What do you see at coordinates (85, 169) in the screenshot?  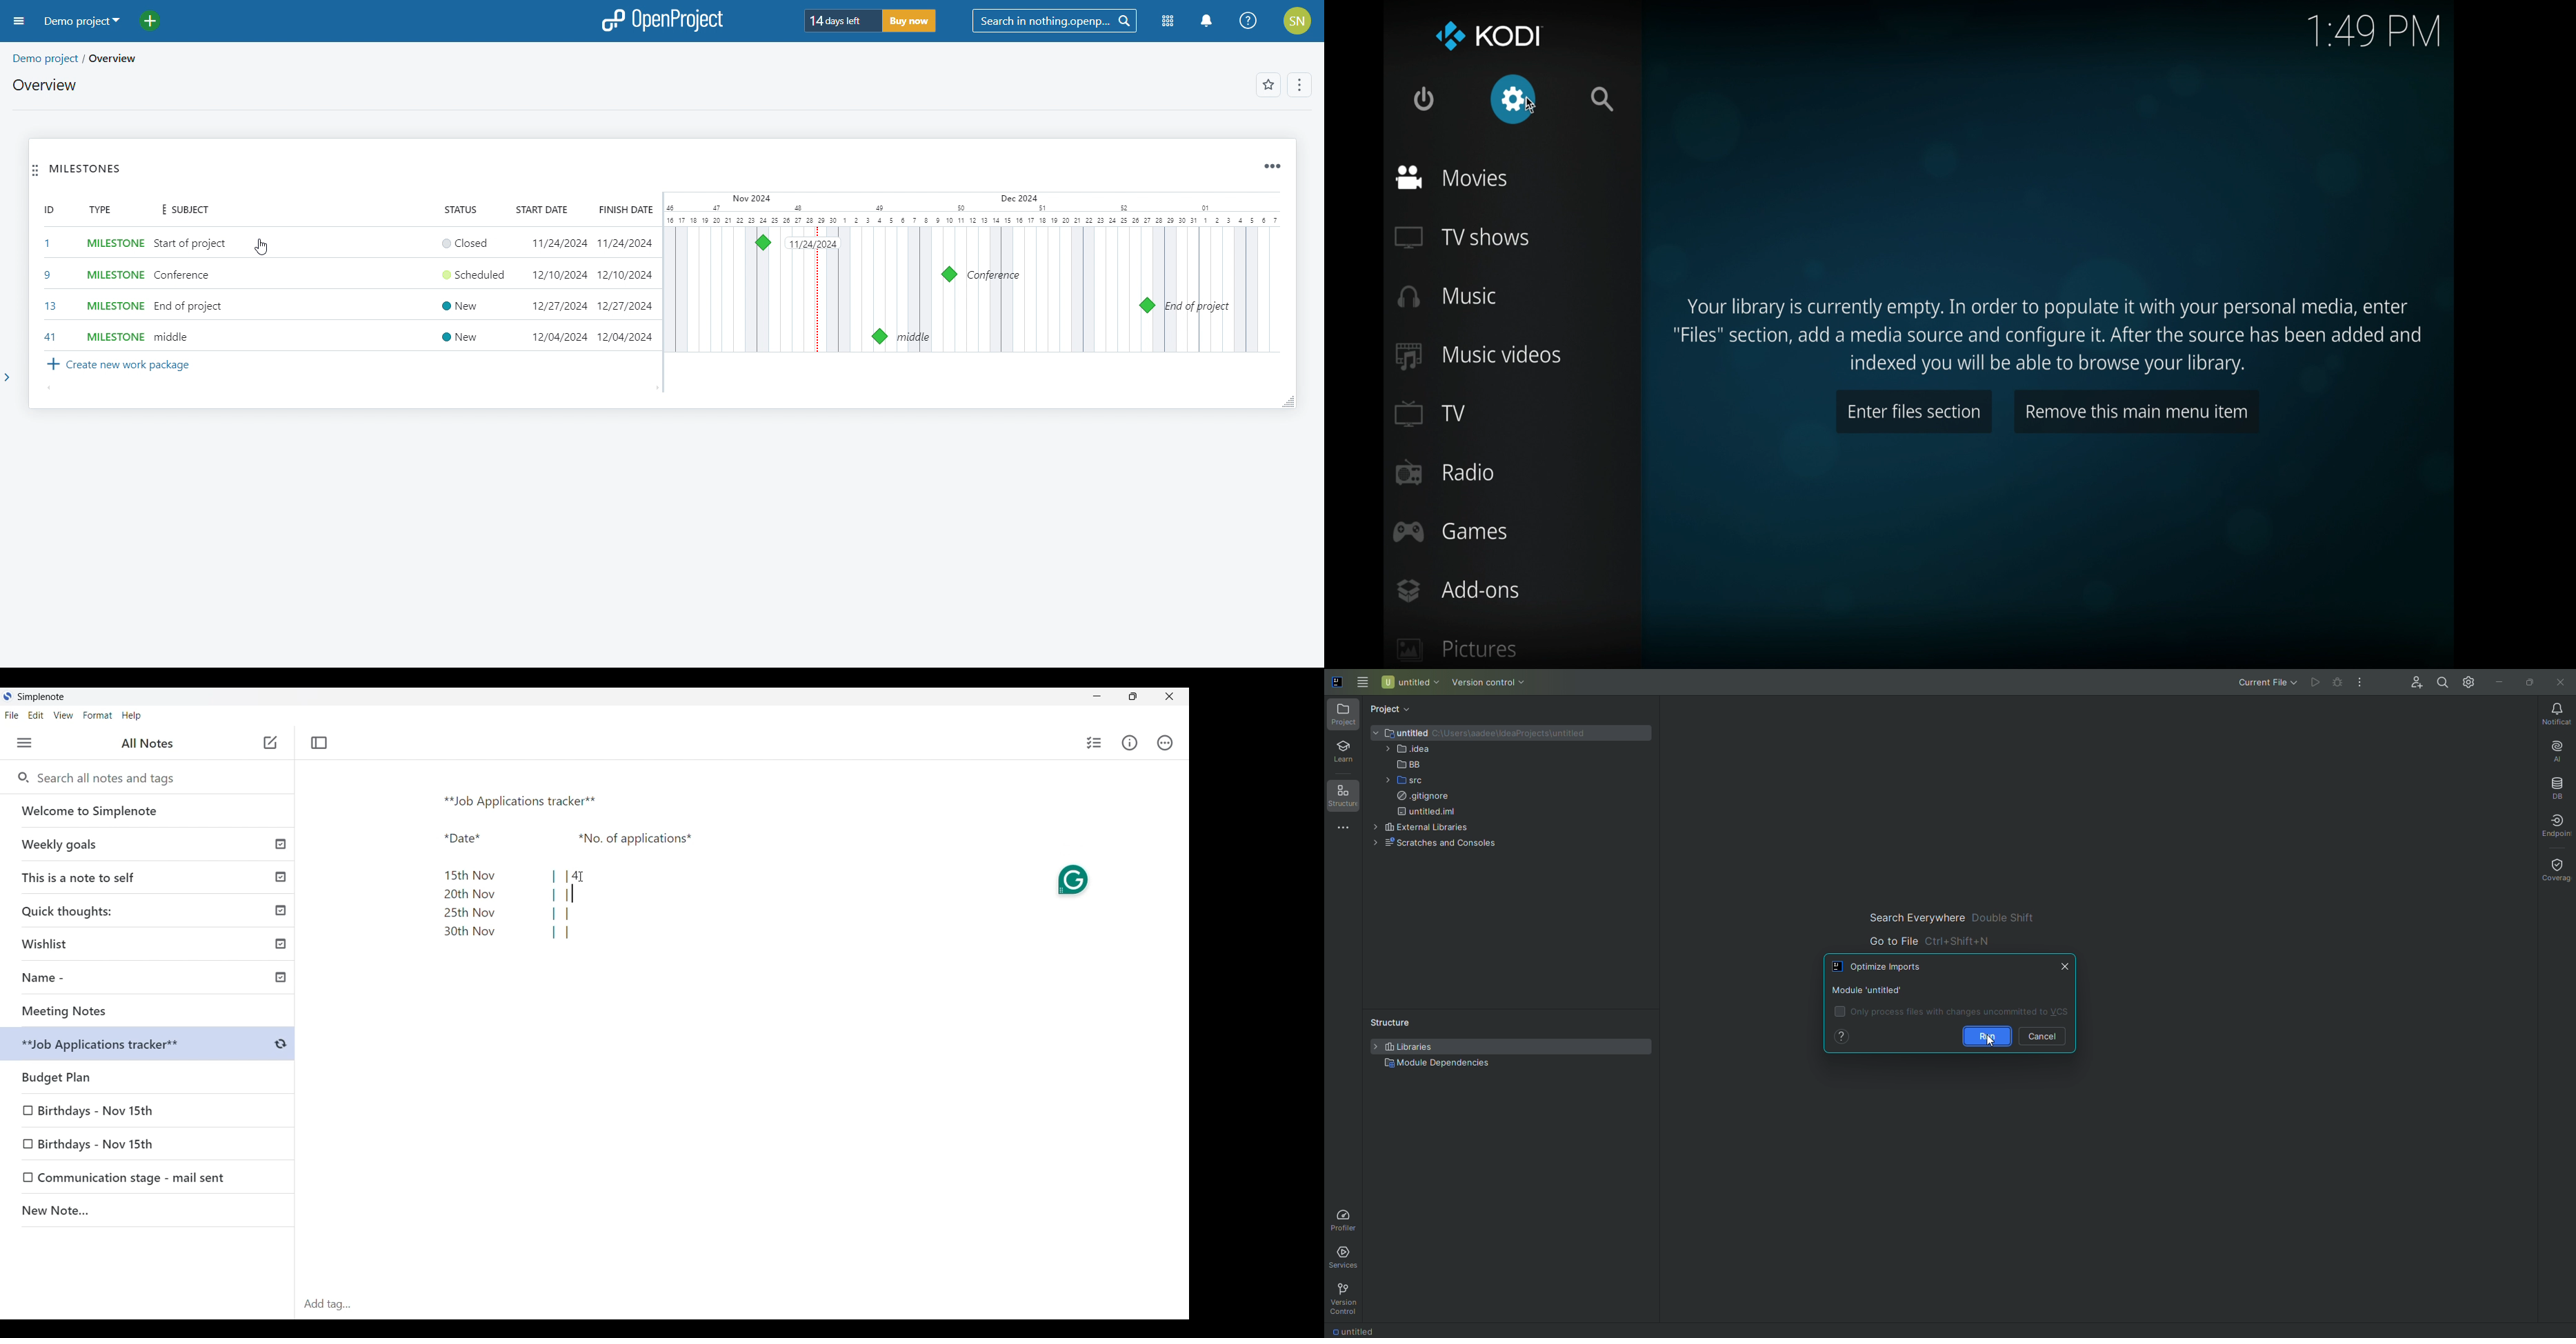 I see `milestones` at bounding box center [85, 169].